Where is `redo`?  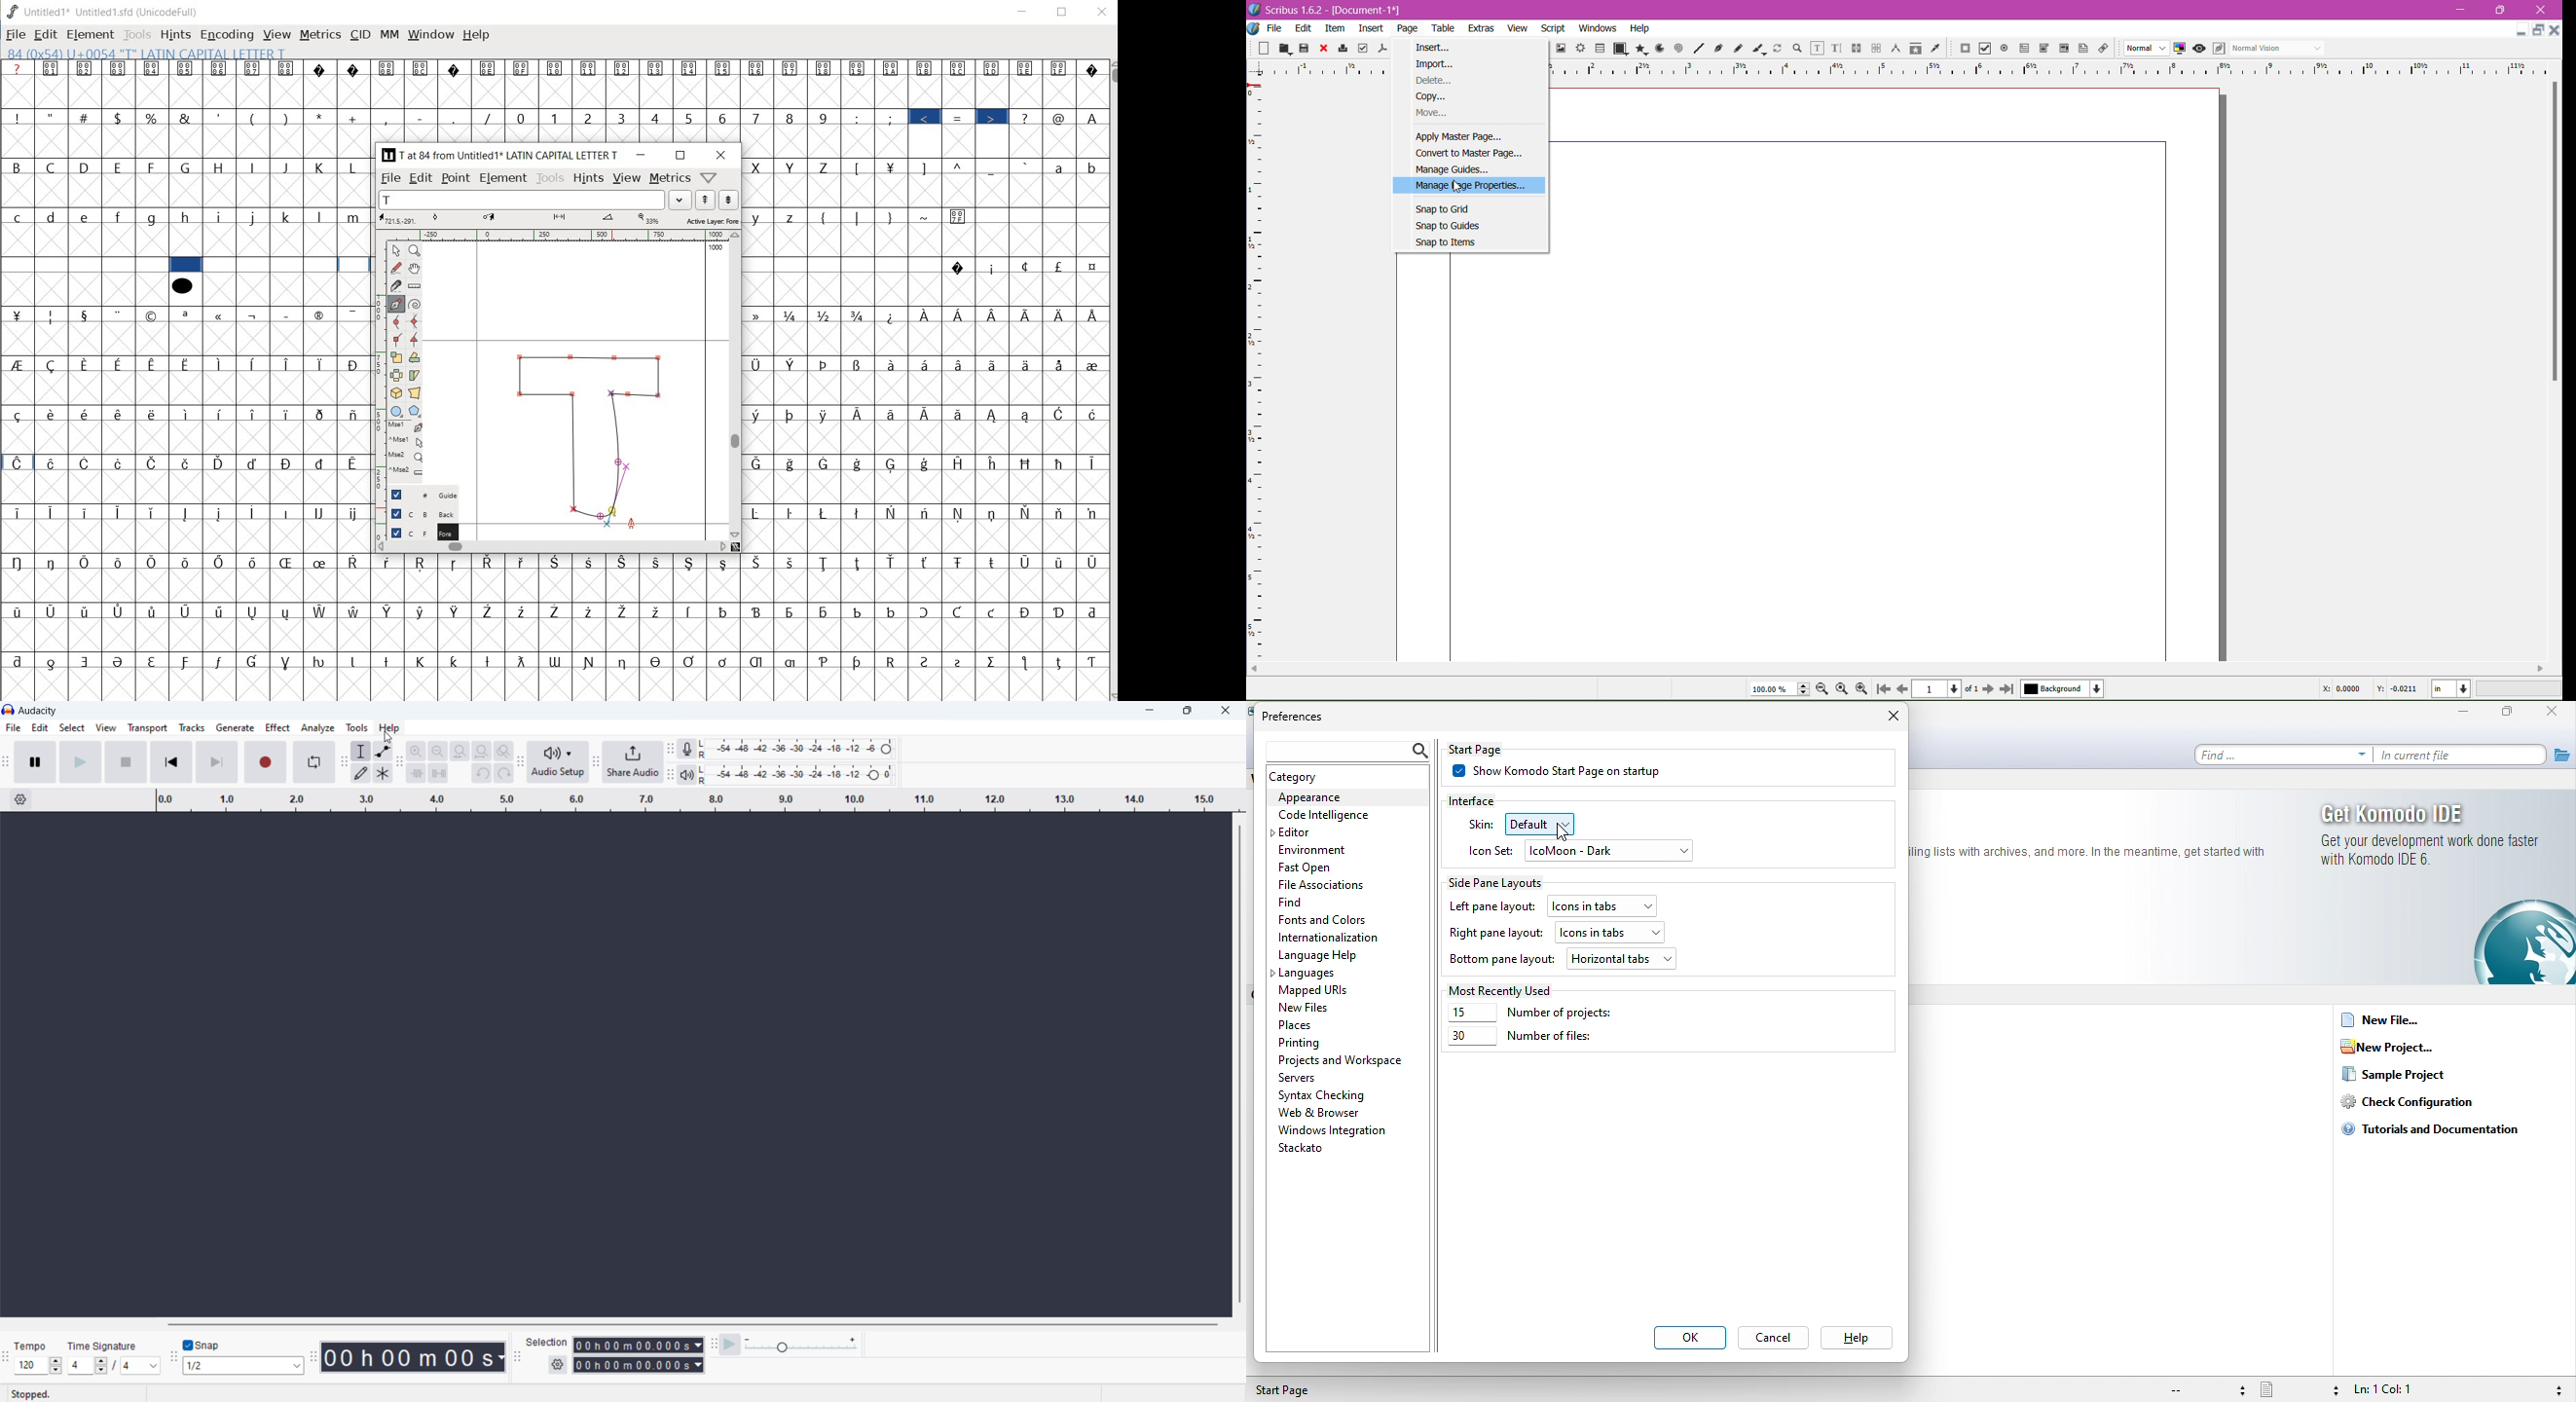
redo is located at coordinates (504, 773).